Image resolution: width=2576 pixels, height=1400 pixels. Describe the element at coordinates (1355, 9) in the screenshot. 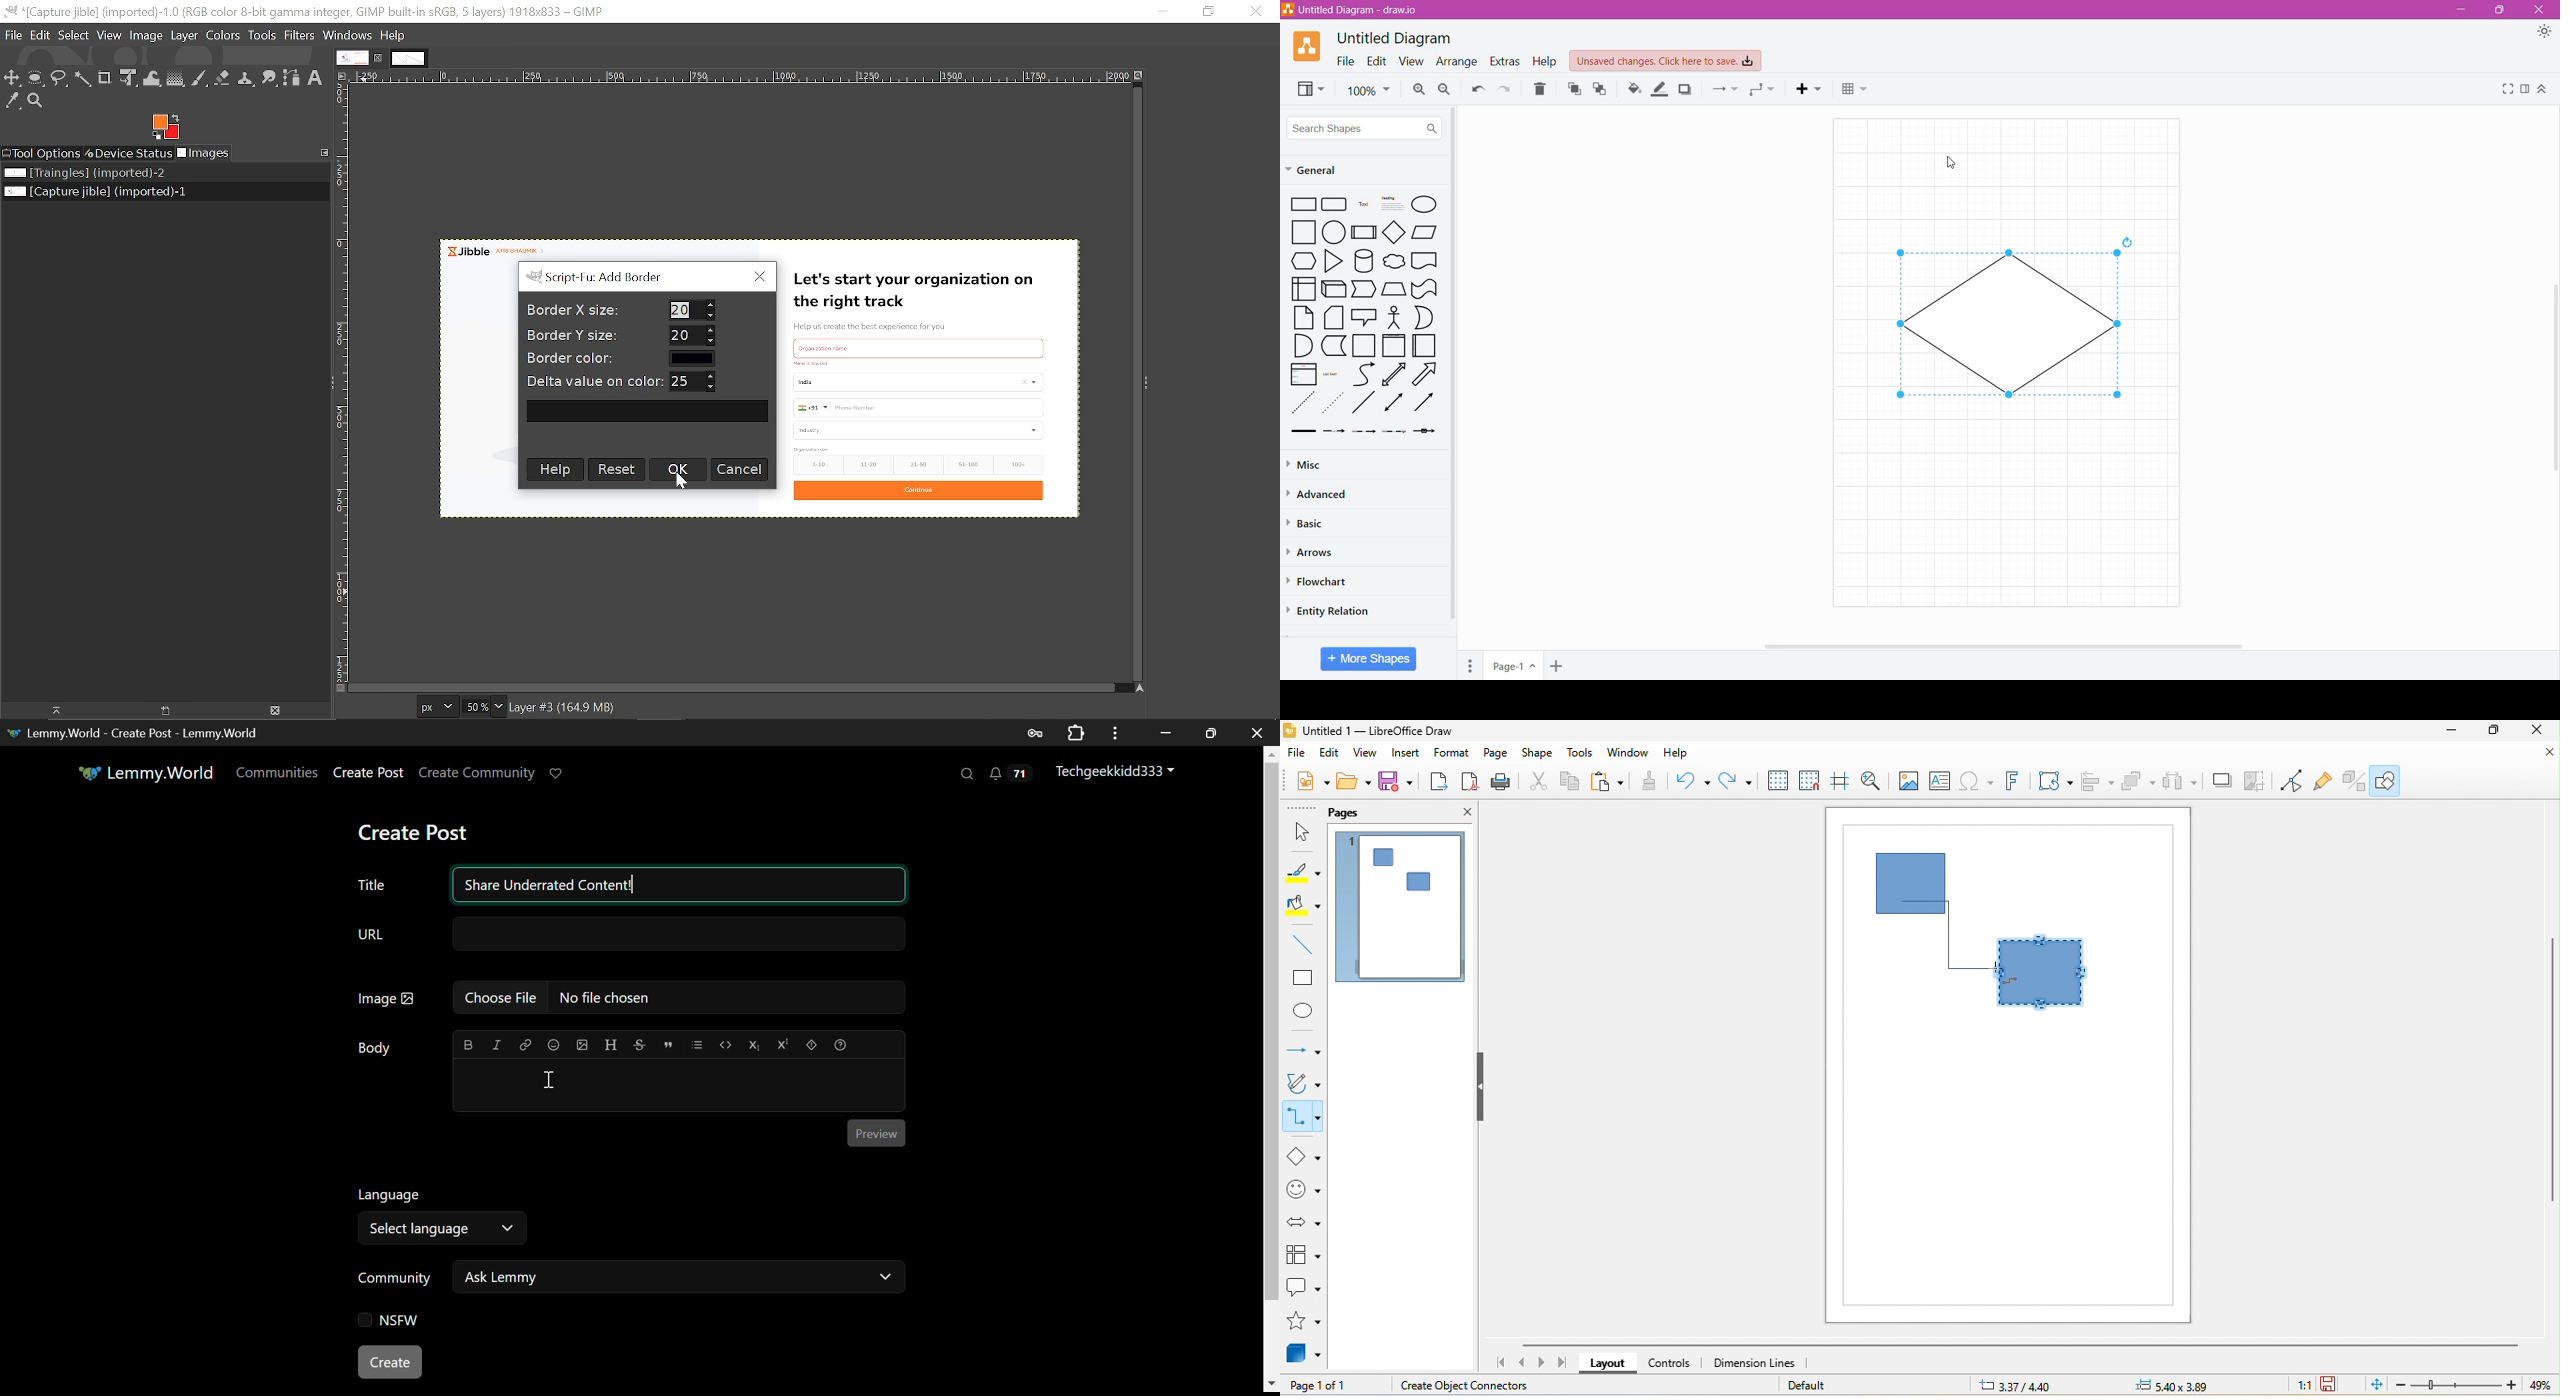

I see `Untitled Diagram - draw.io` at that location.